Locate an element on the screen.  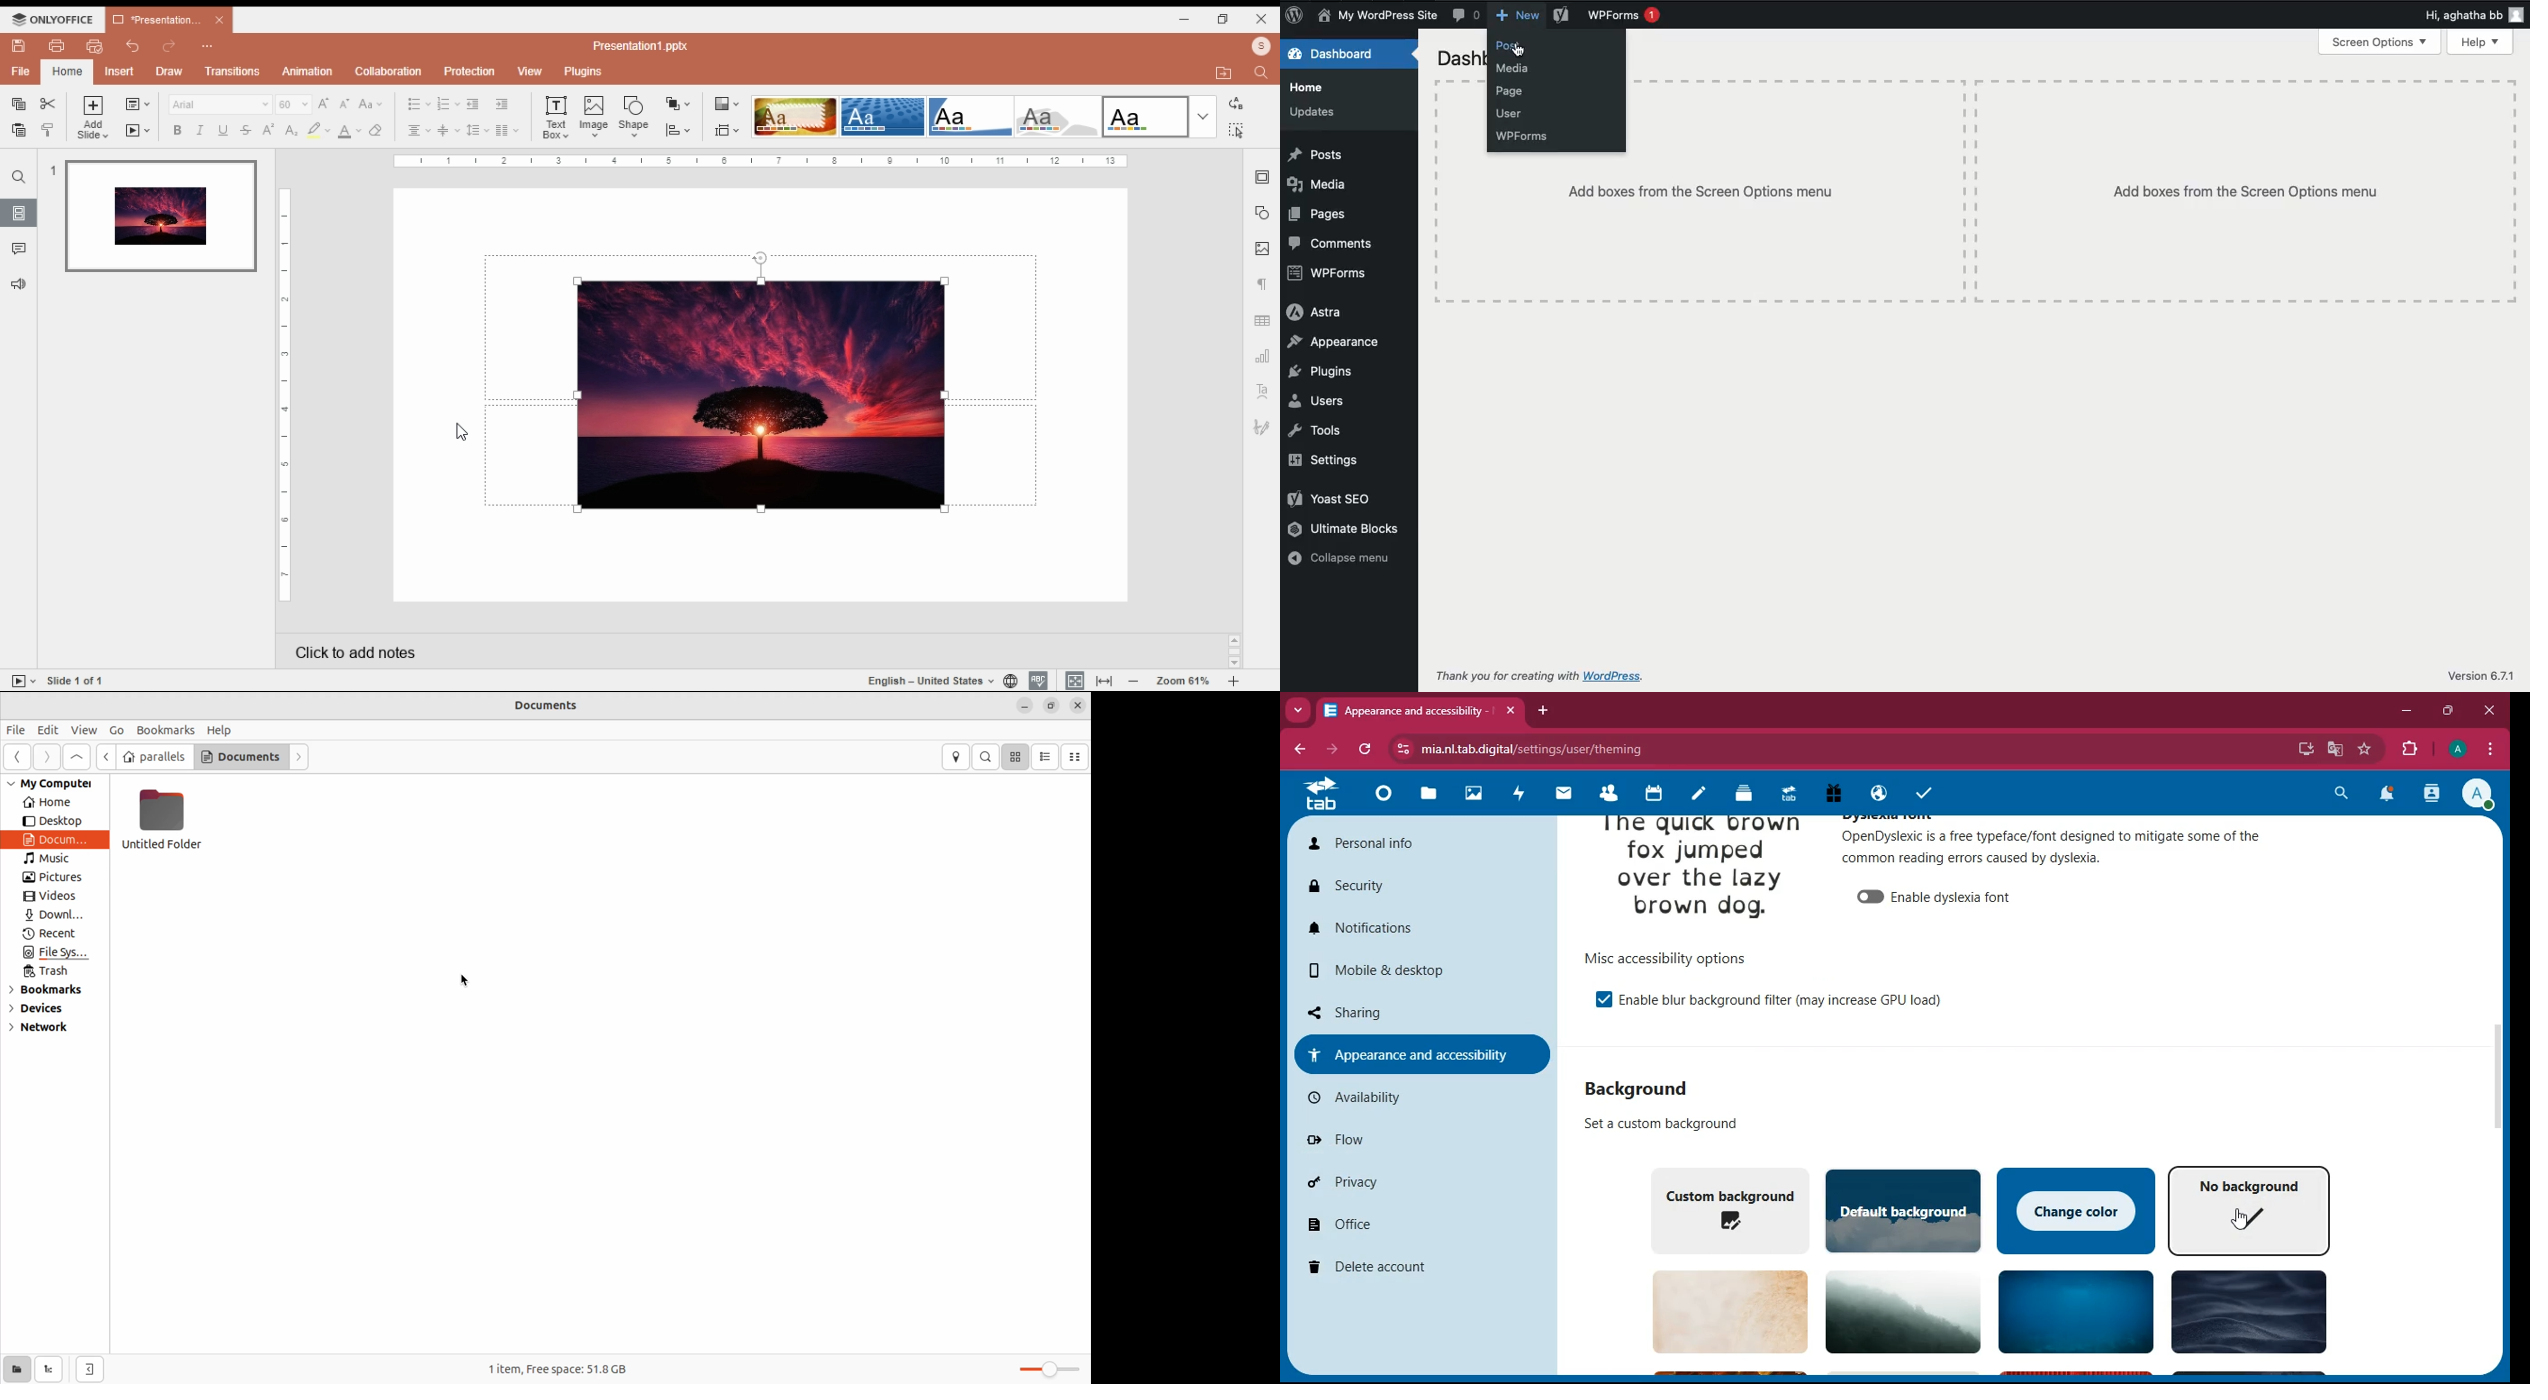
privacy is located at coordinates (1403, 1182).